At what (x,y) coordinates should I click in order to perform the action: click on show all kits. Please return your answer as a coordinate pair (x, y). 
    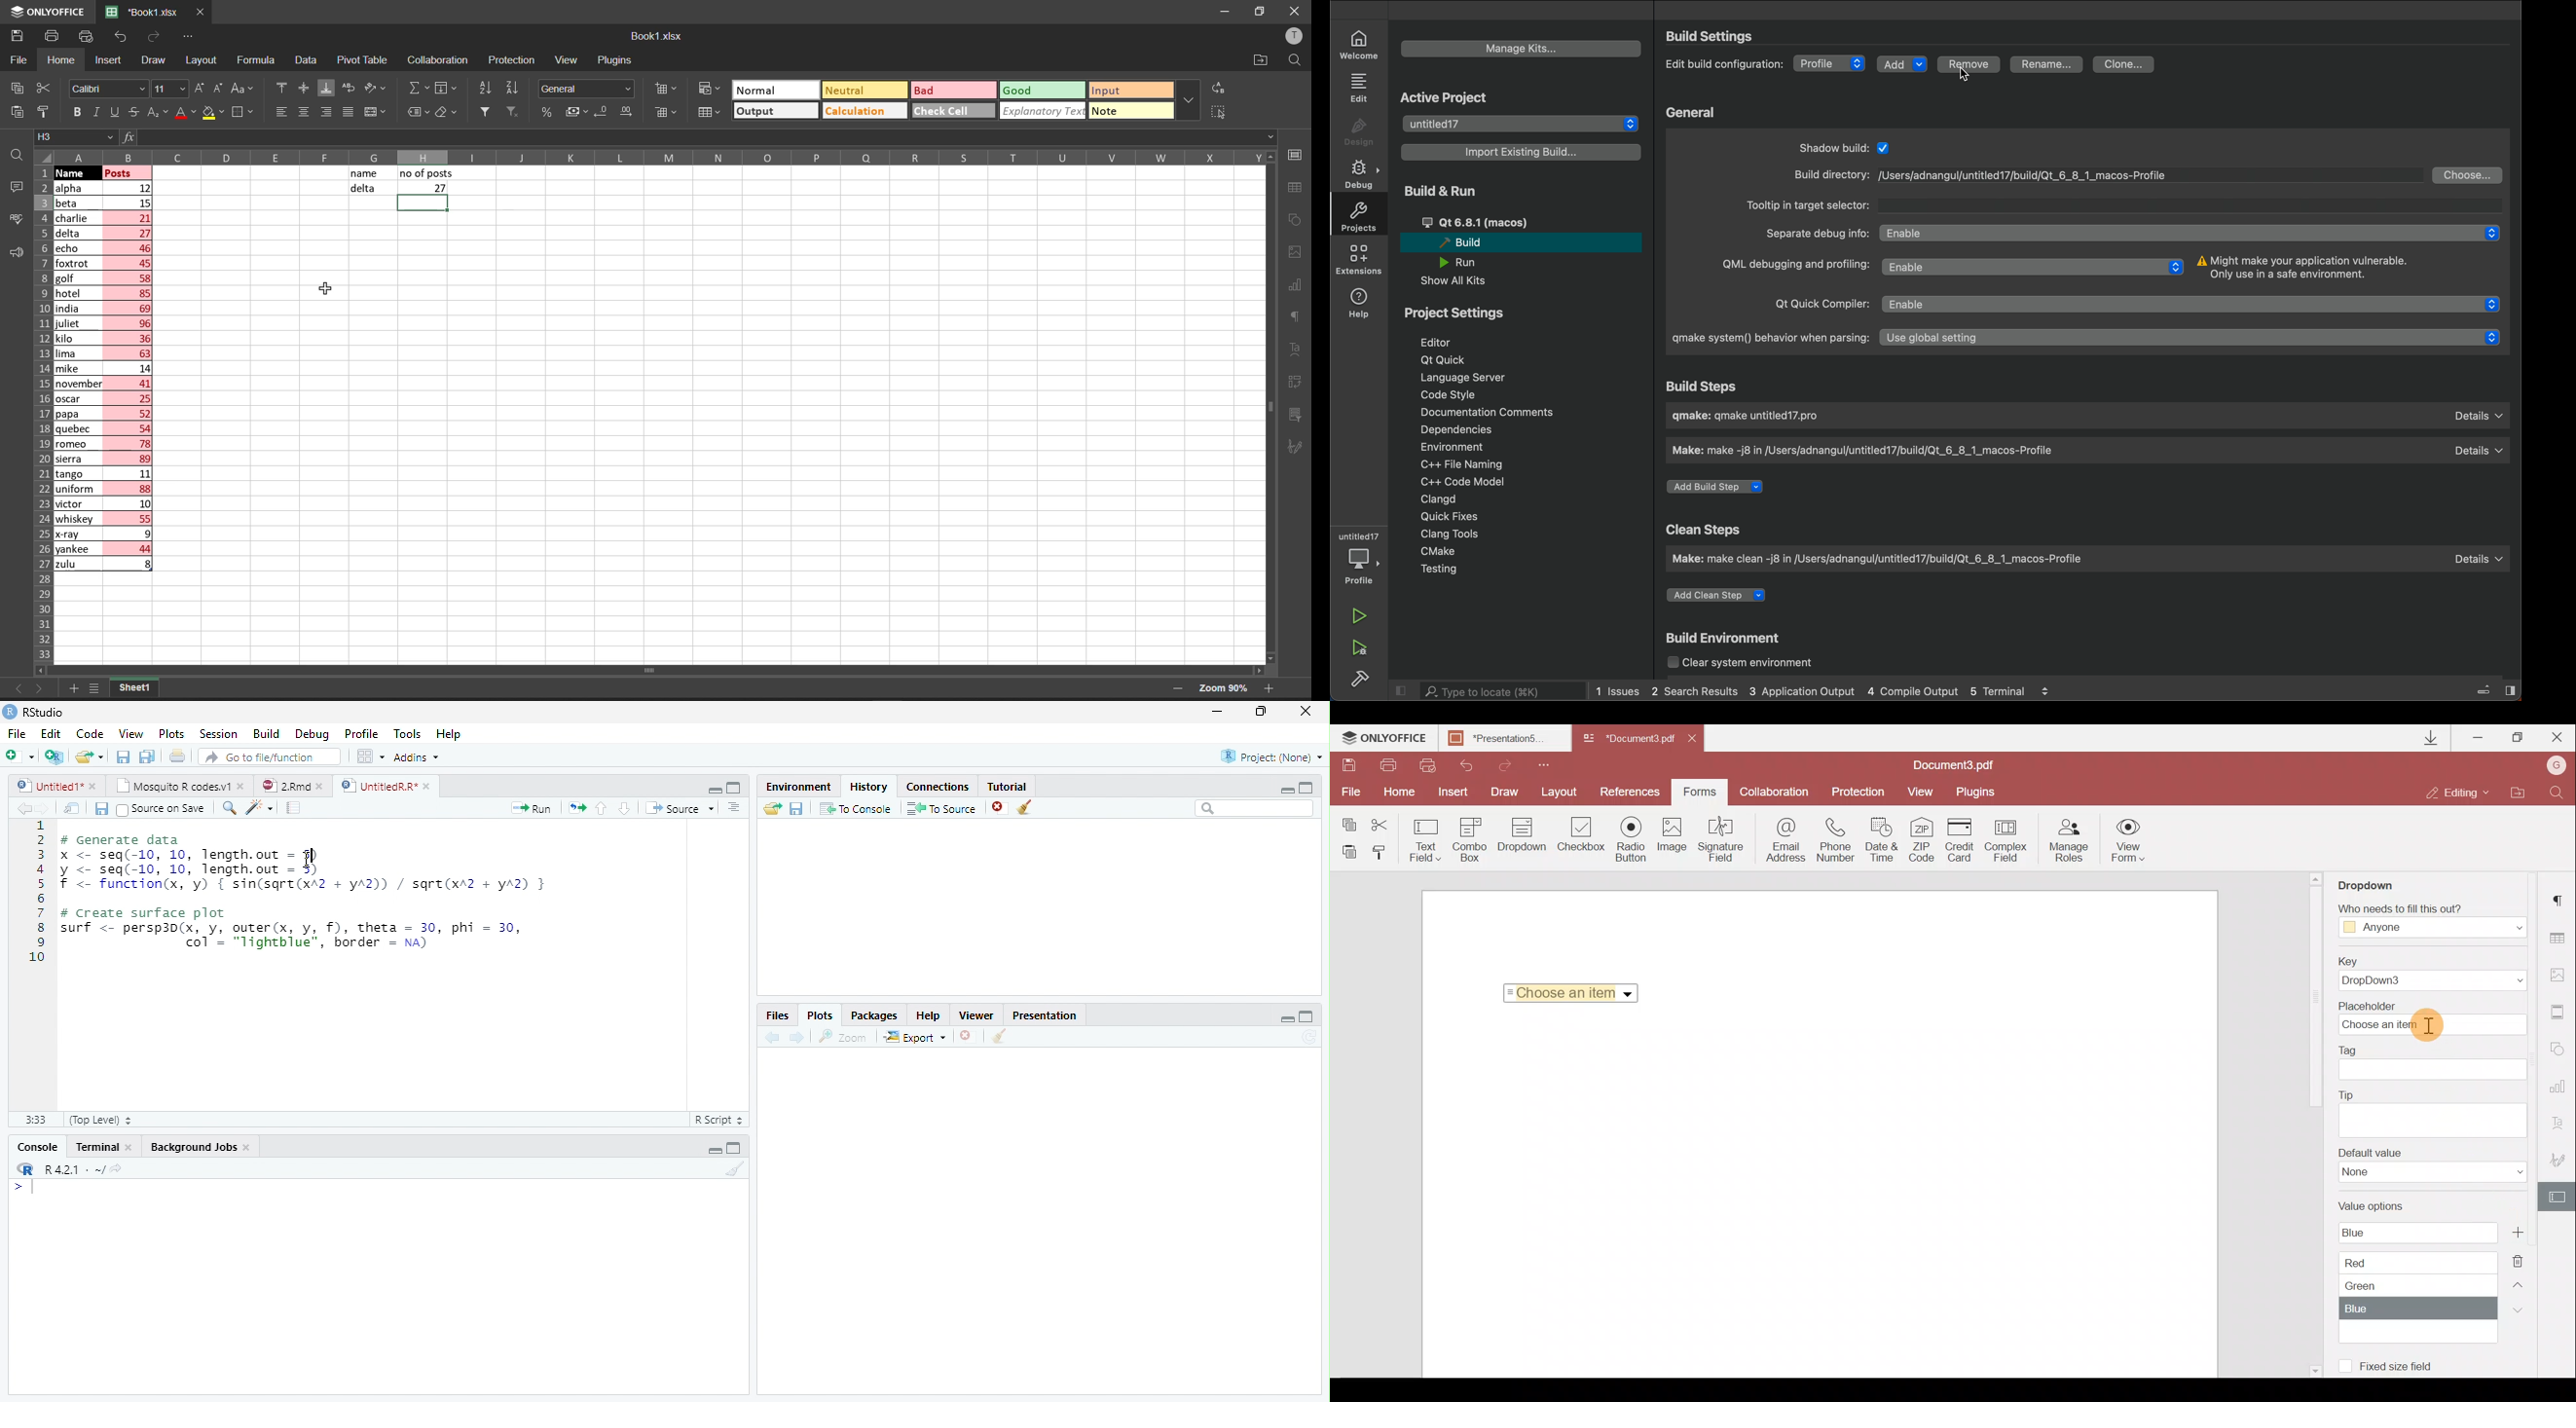
    Looking at the image, I should click on (1461, 282).